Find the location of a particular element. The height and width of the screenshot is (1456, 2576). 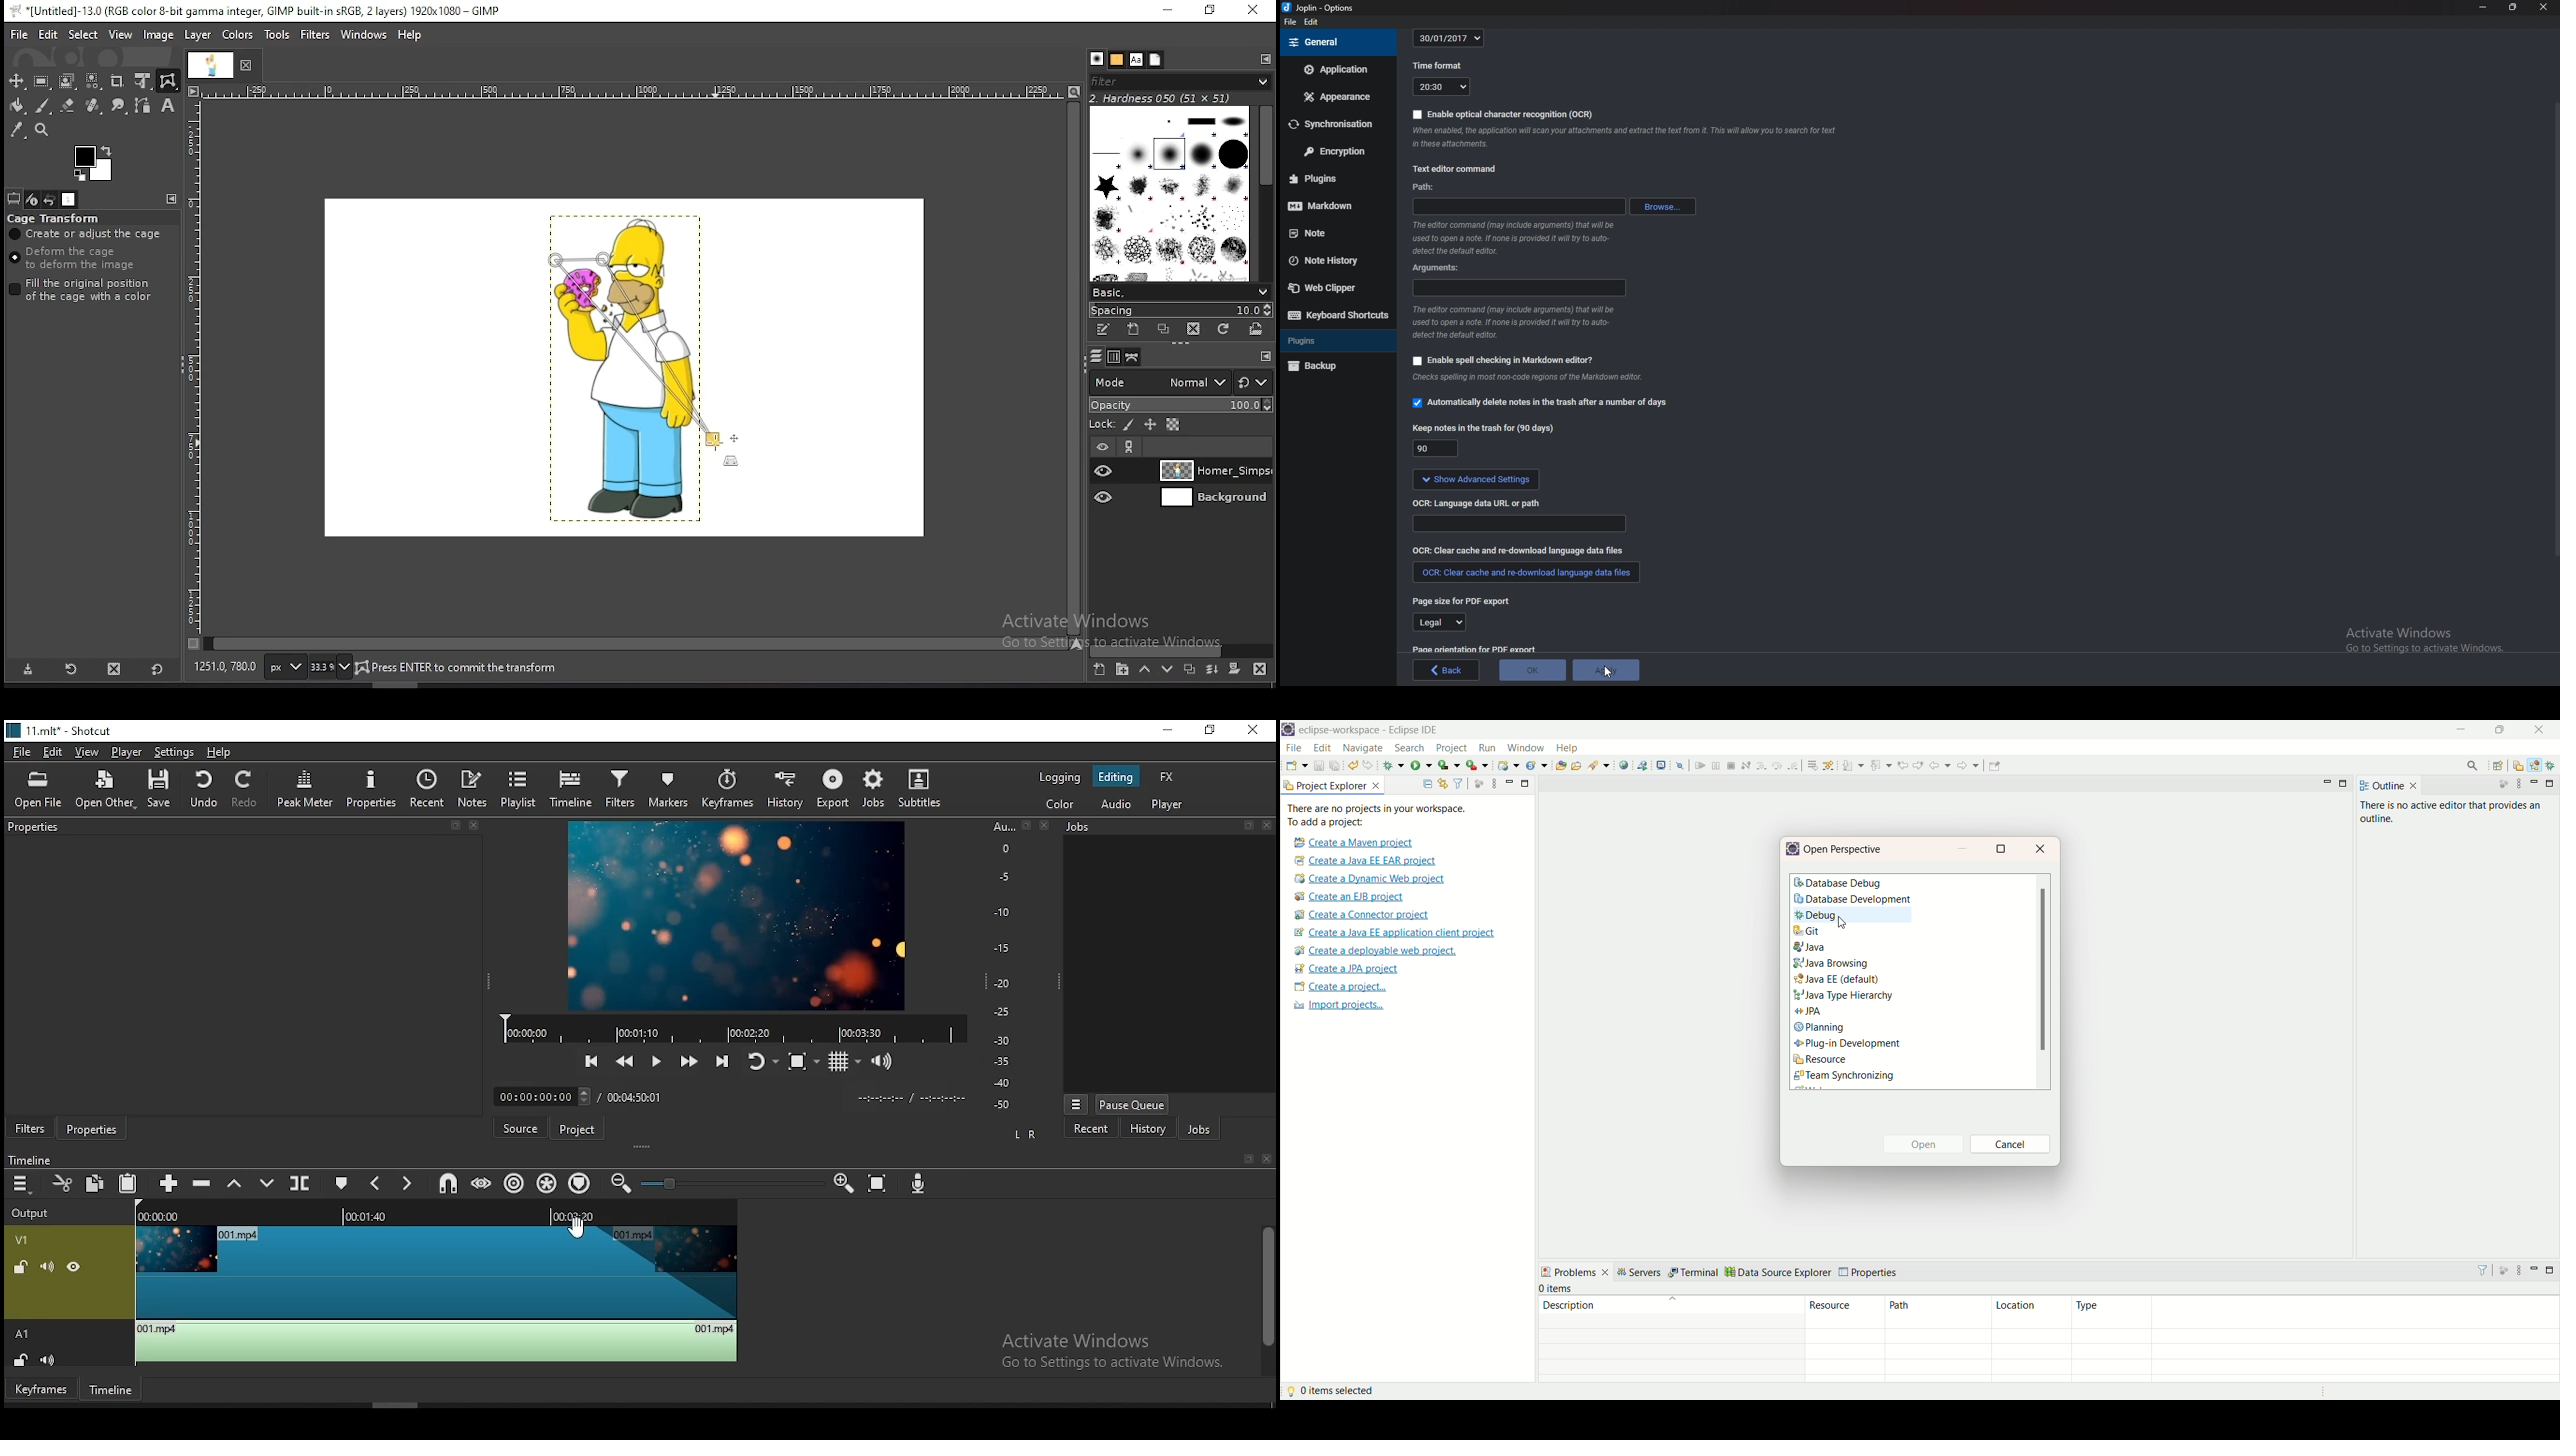

select is located at coordinates (83, 34).